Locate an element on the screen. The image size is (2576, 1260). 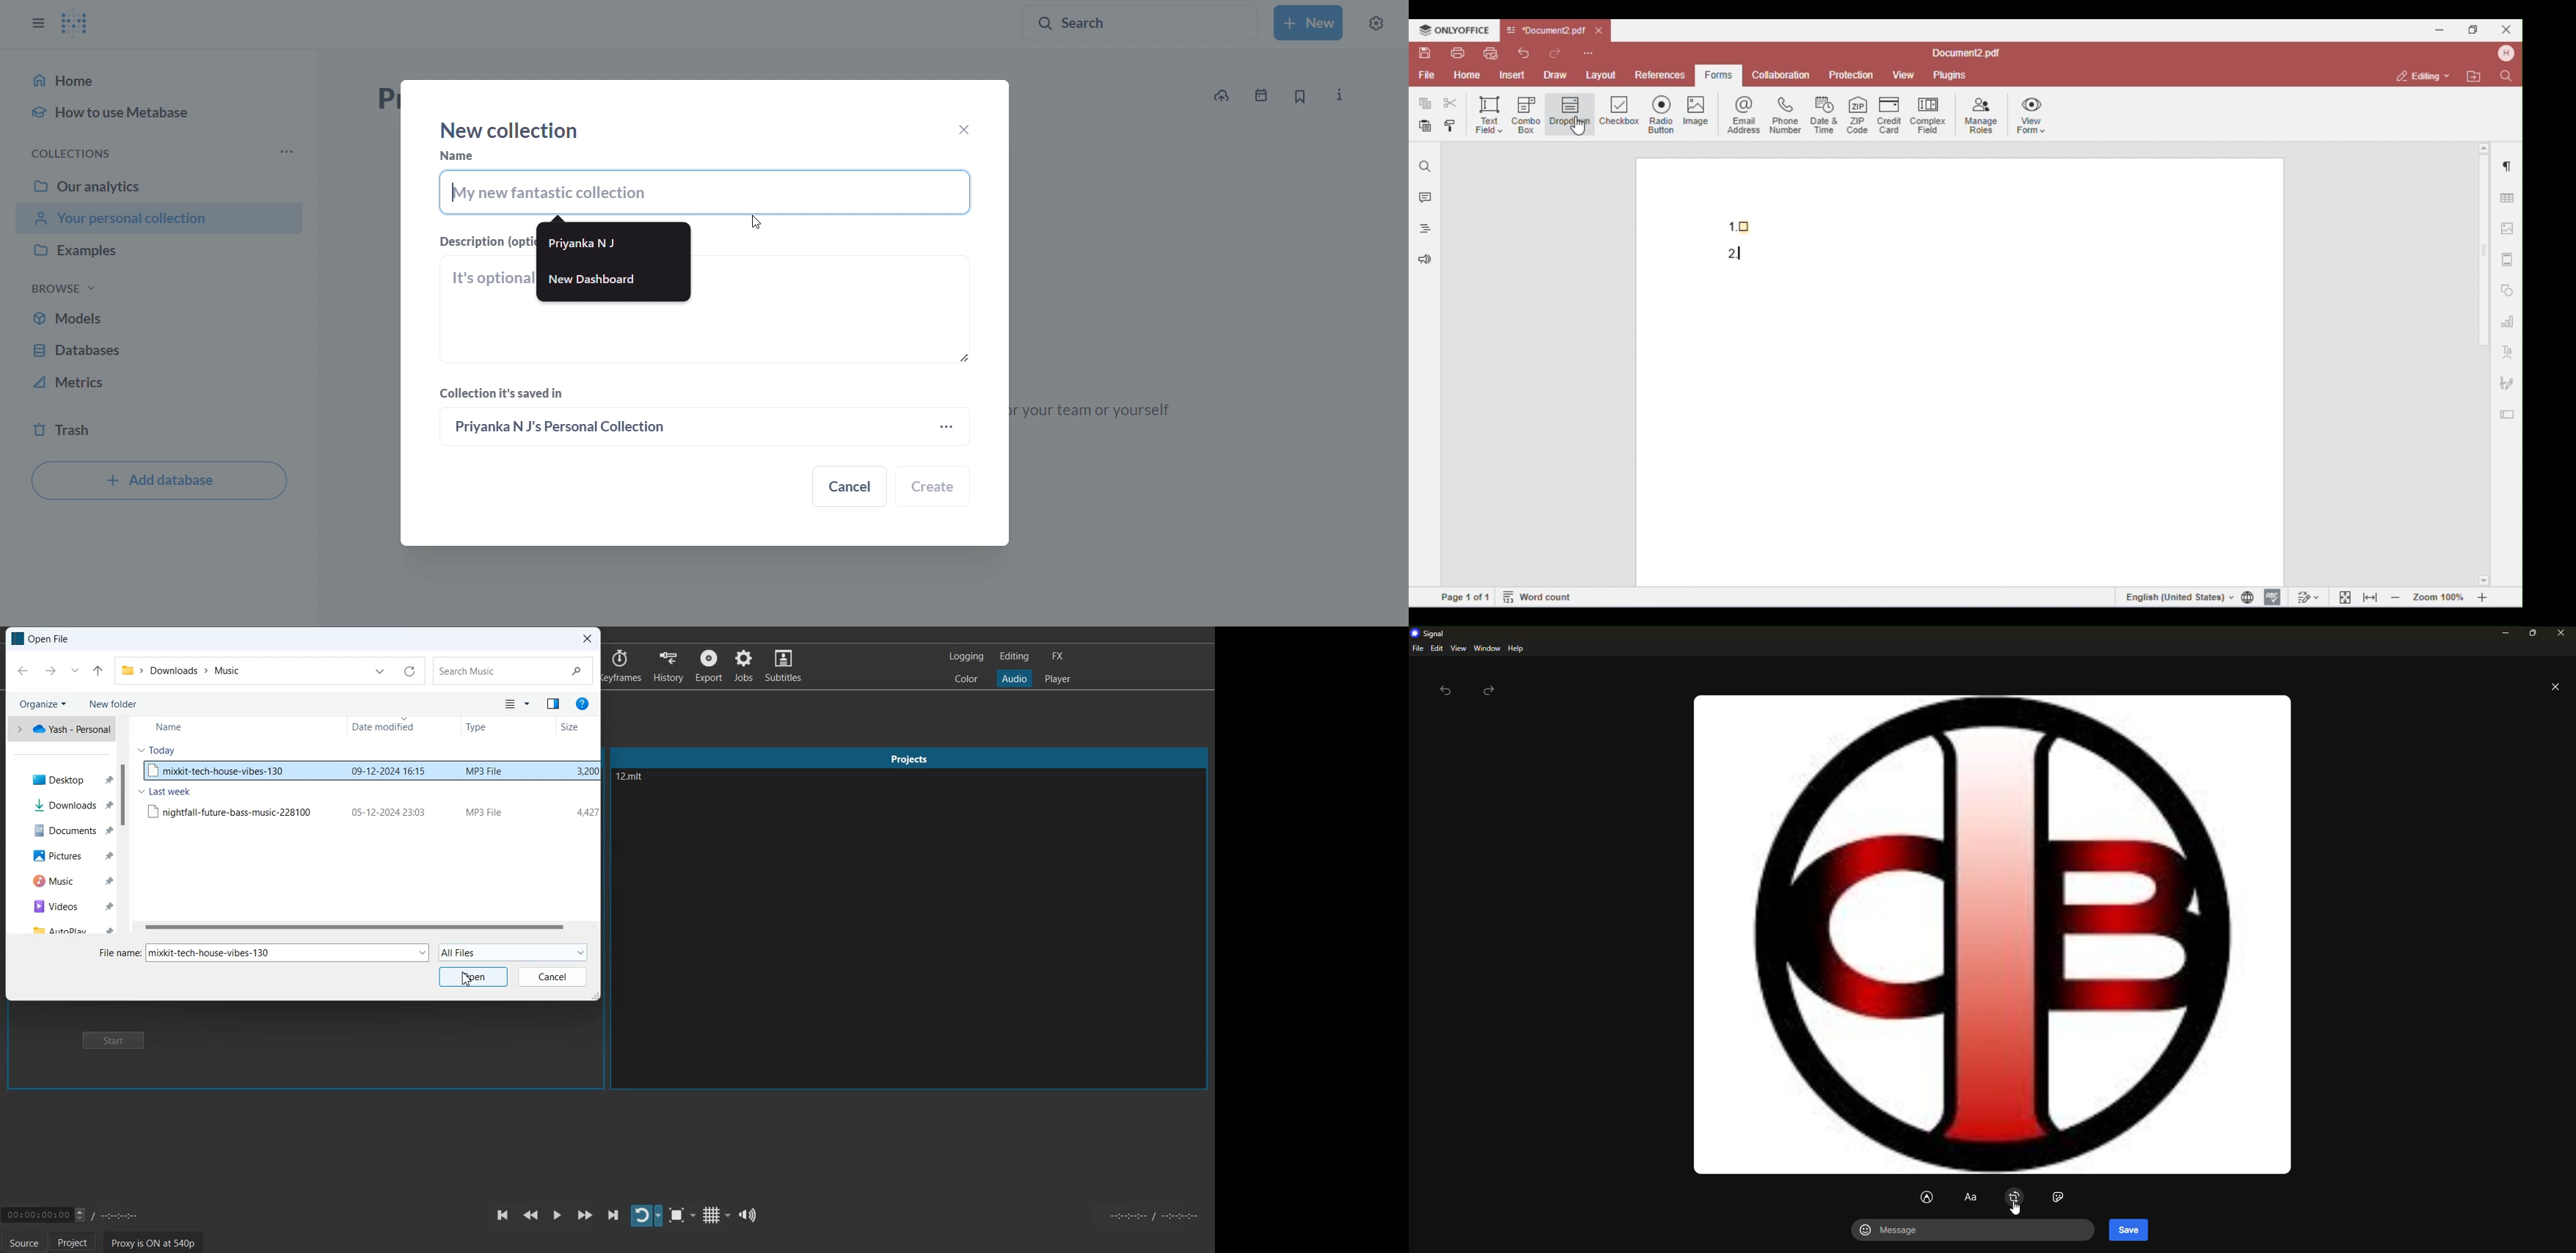
back is located at coordinates (1446, 691).